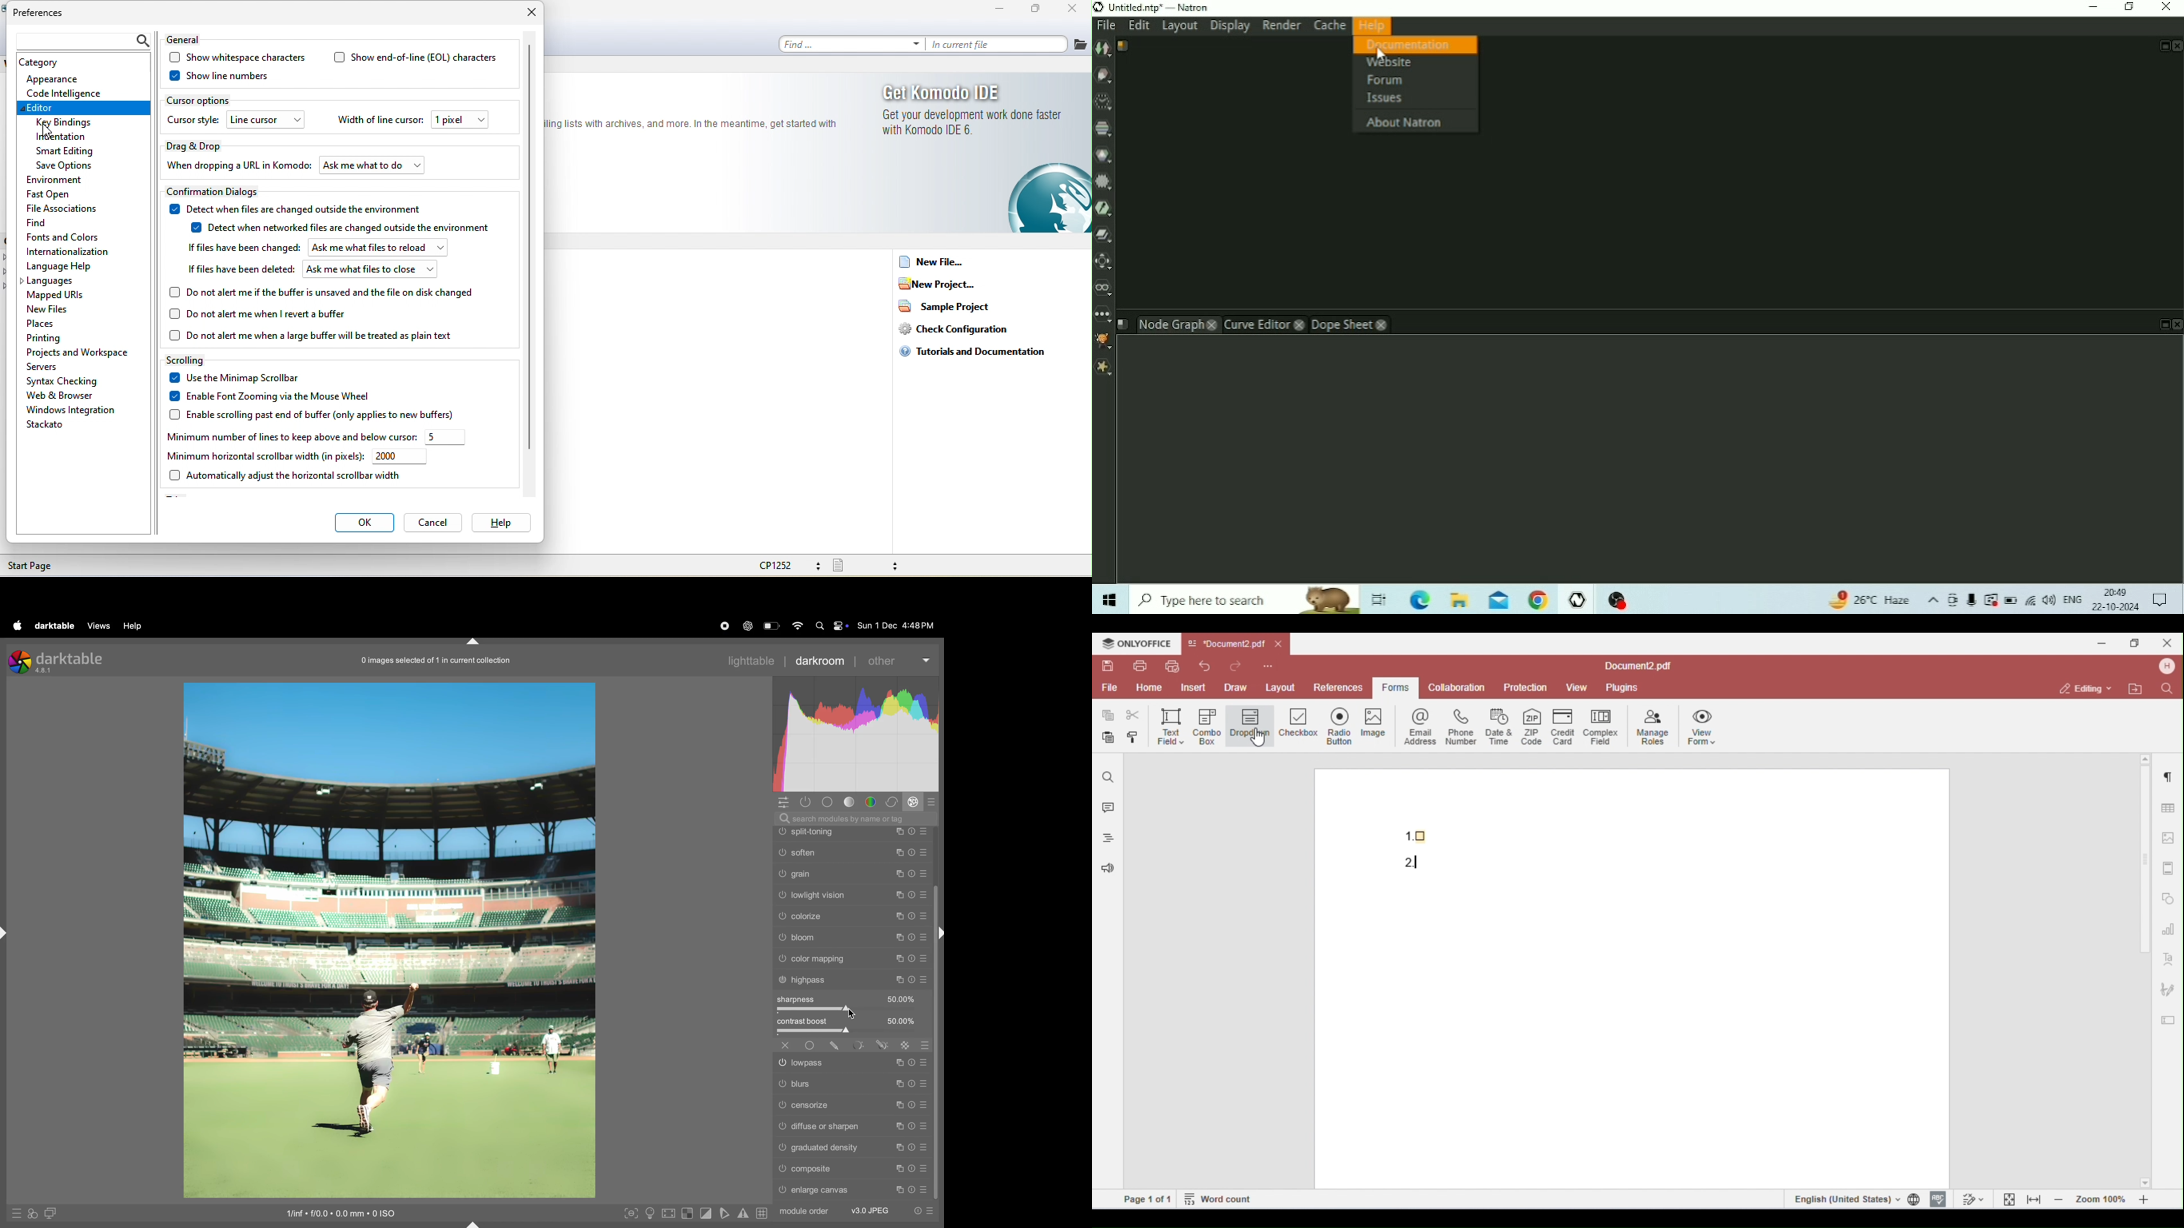 This screenshot has height=1232, width=2184. I want to click on file type, so click(871, 566).